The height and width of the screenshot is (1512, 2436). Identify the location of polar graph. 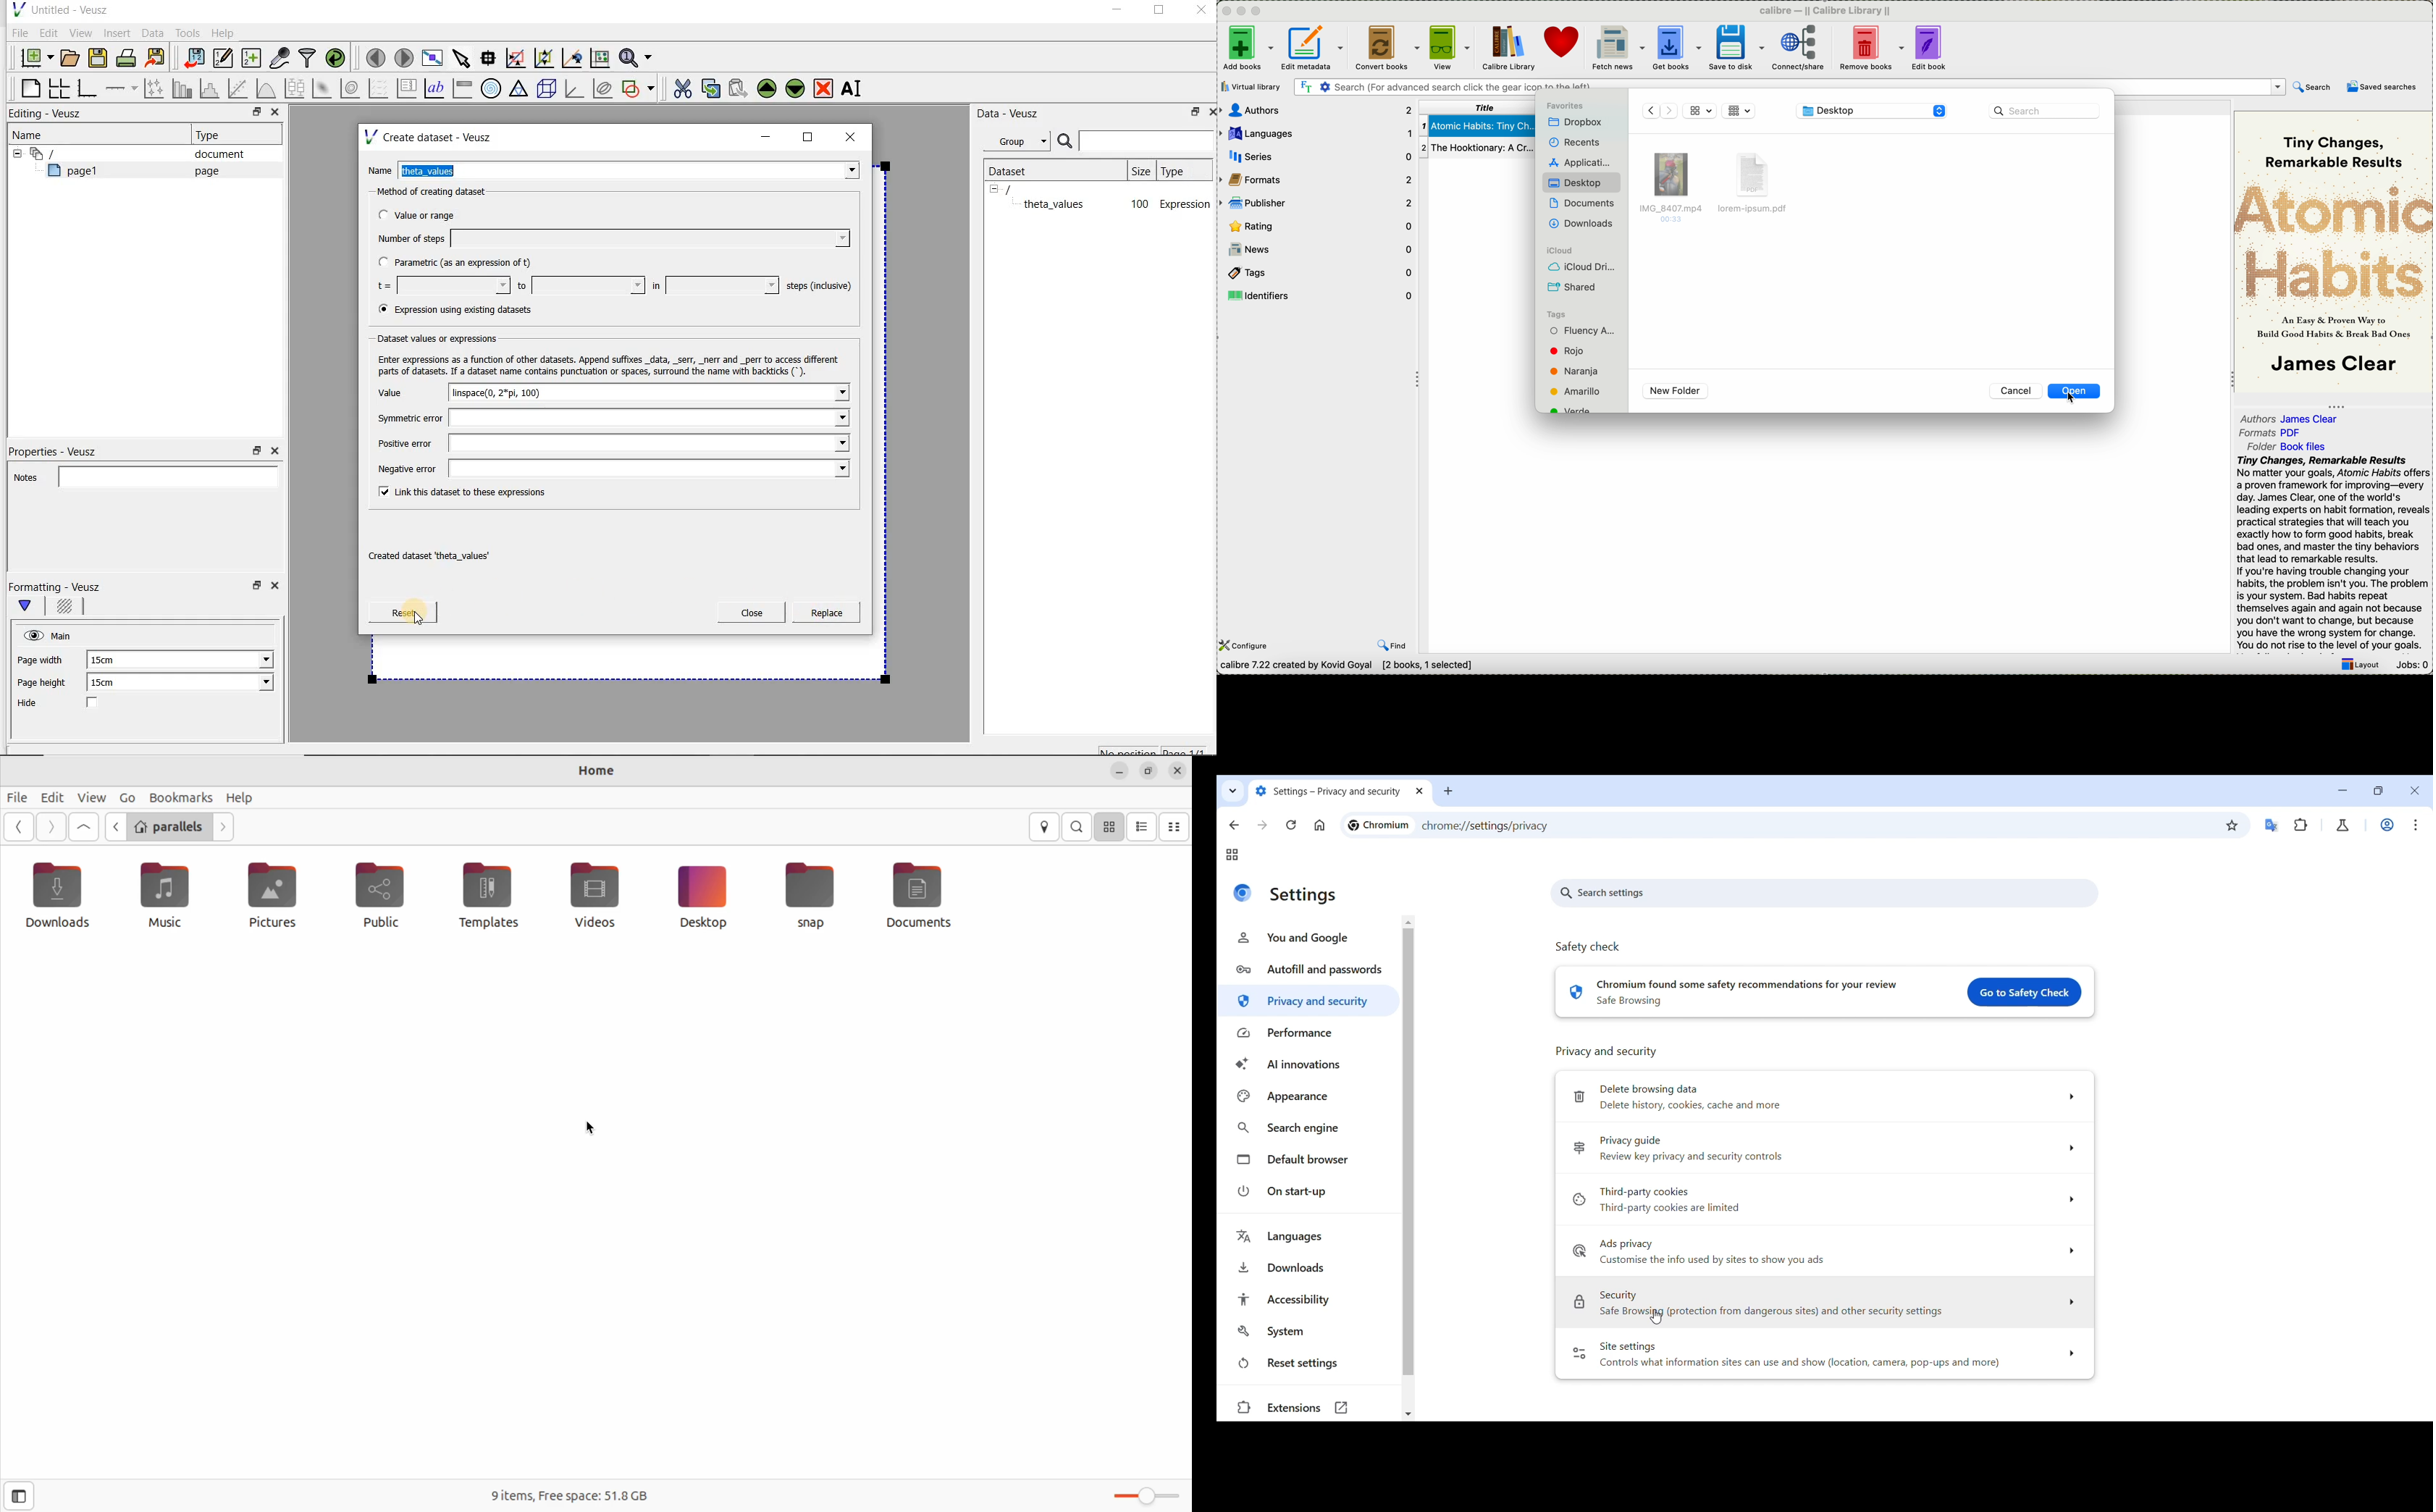
(492, 88).